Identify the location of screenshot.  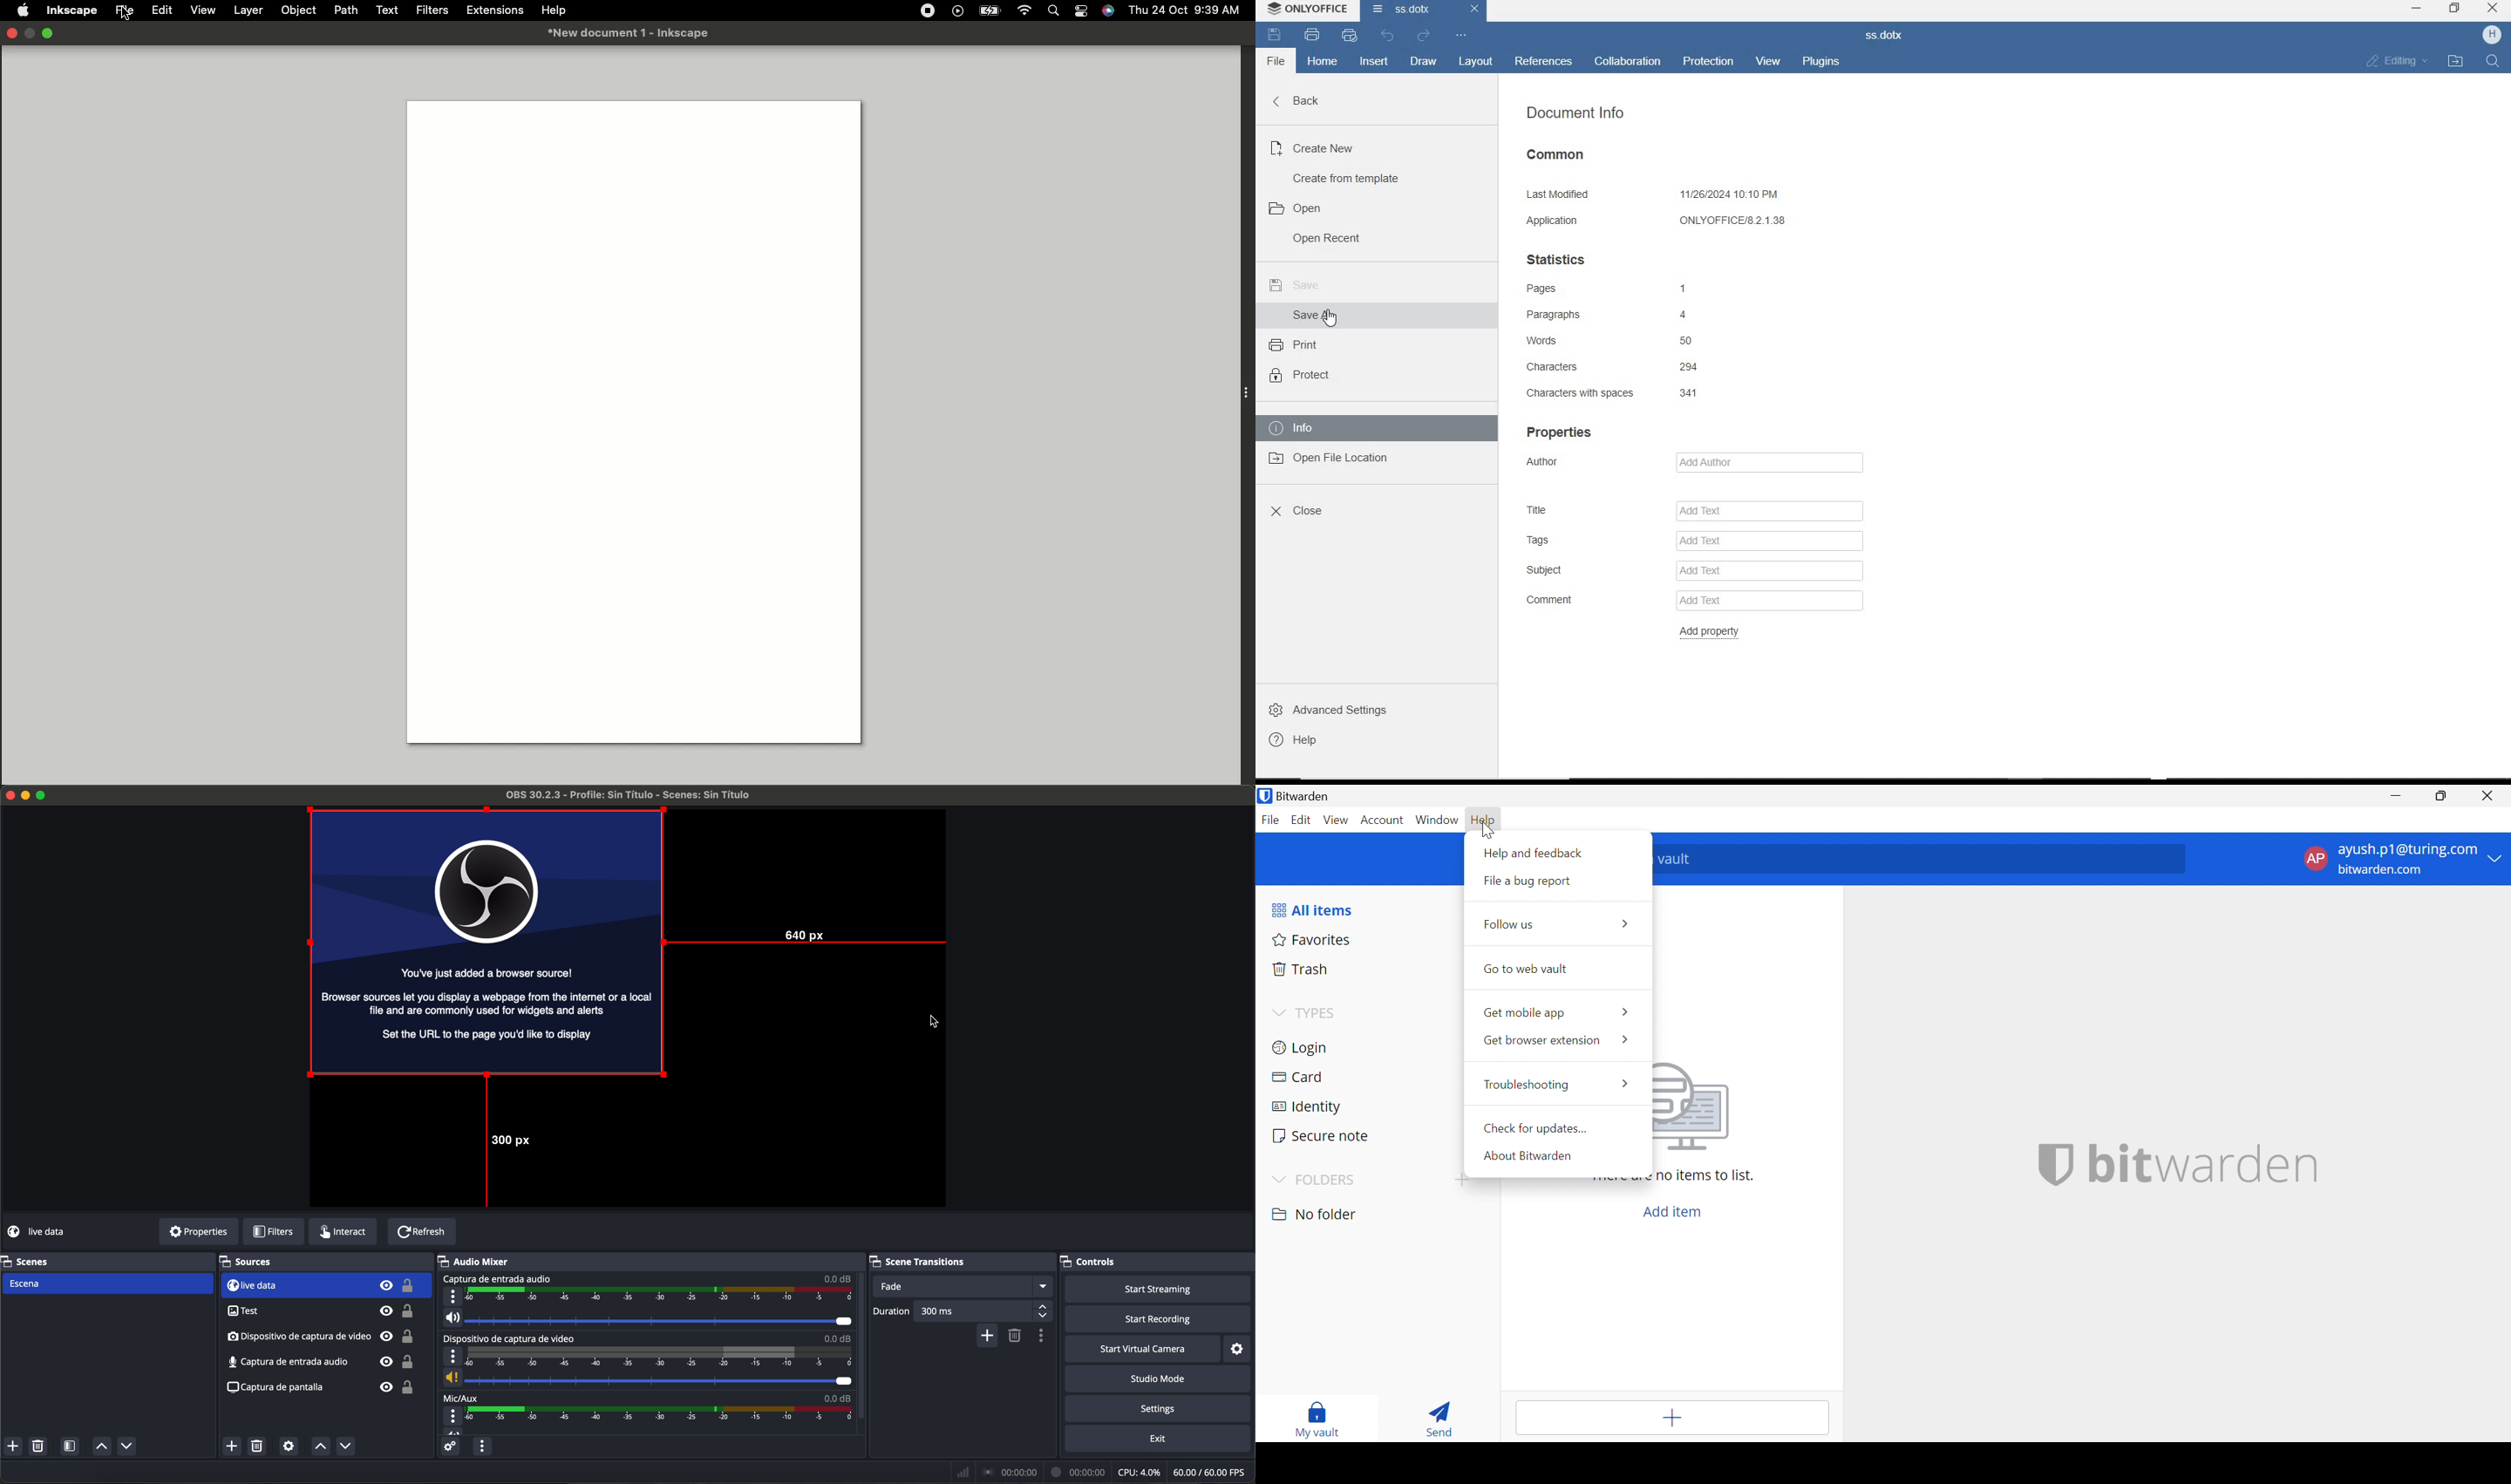
(316, 1388).